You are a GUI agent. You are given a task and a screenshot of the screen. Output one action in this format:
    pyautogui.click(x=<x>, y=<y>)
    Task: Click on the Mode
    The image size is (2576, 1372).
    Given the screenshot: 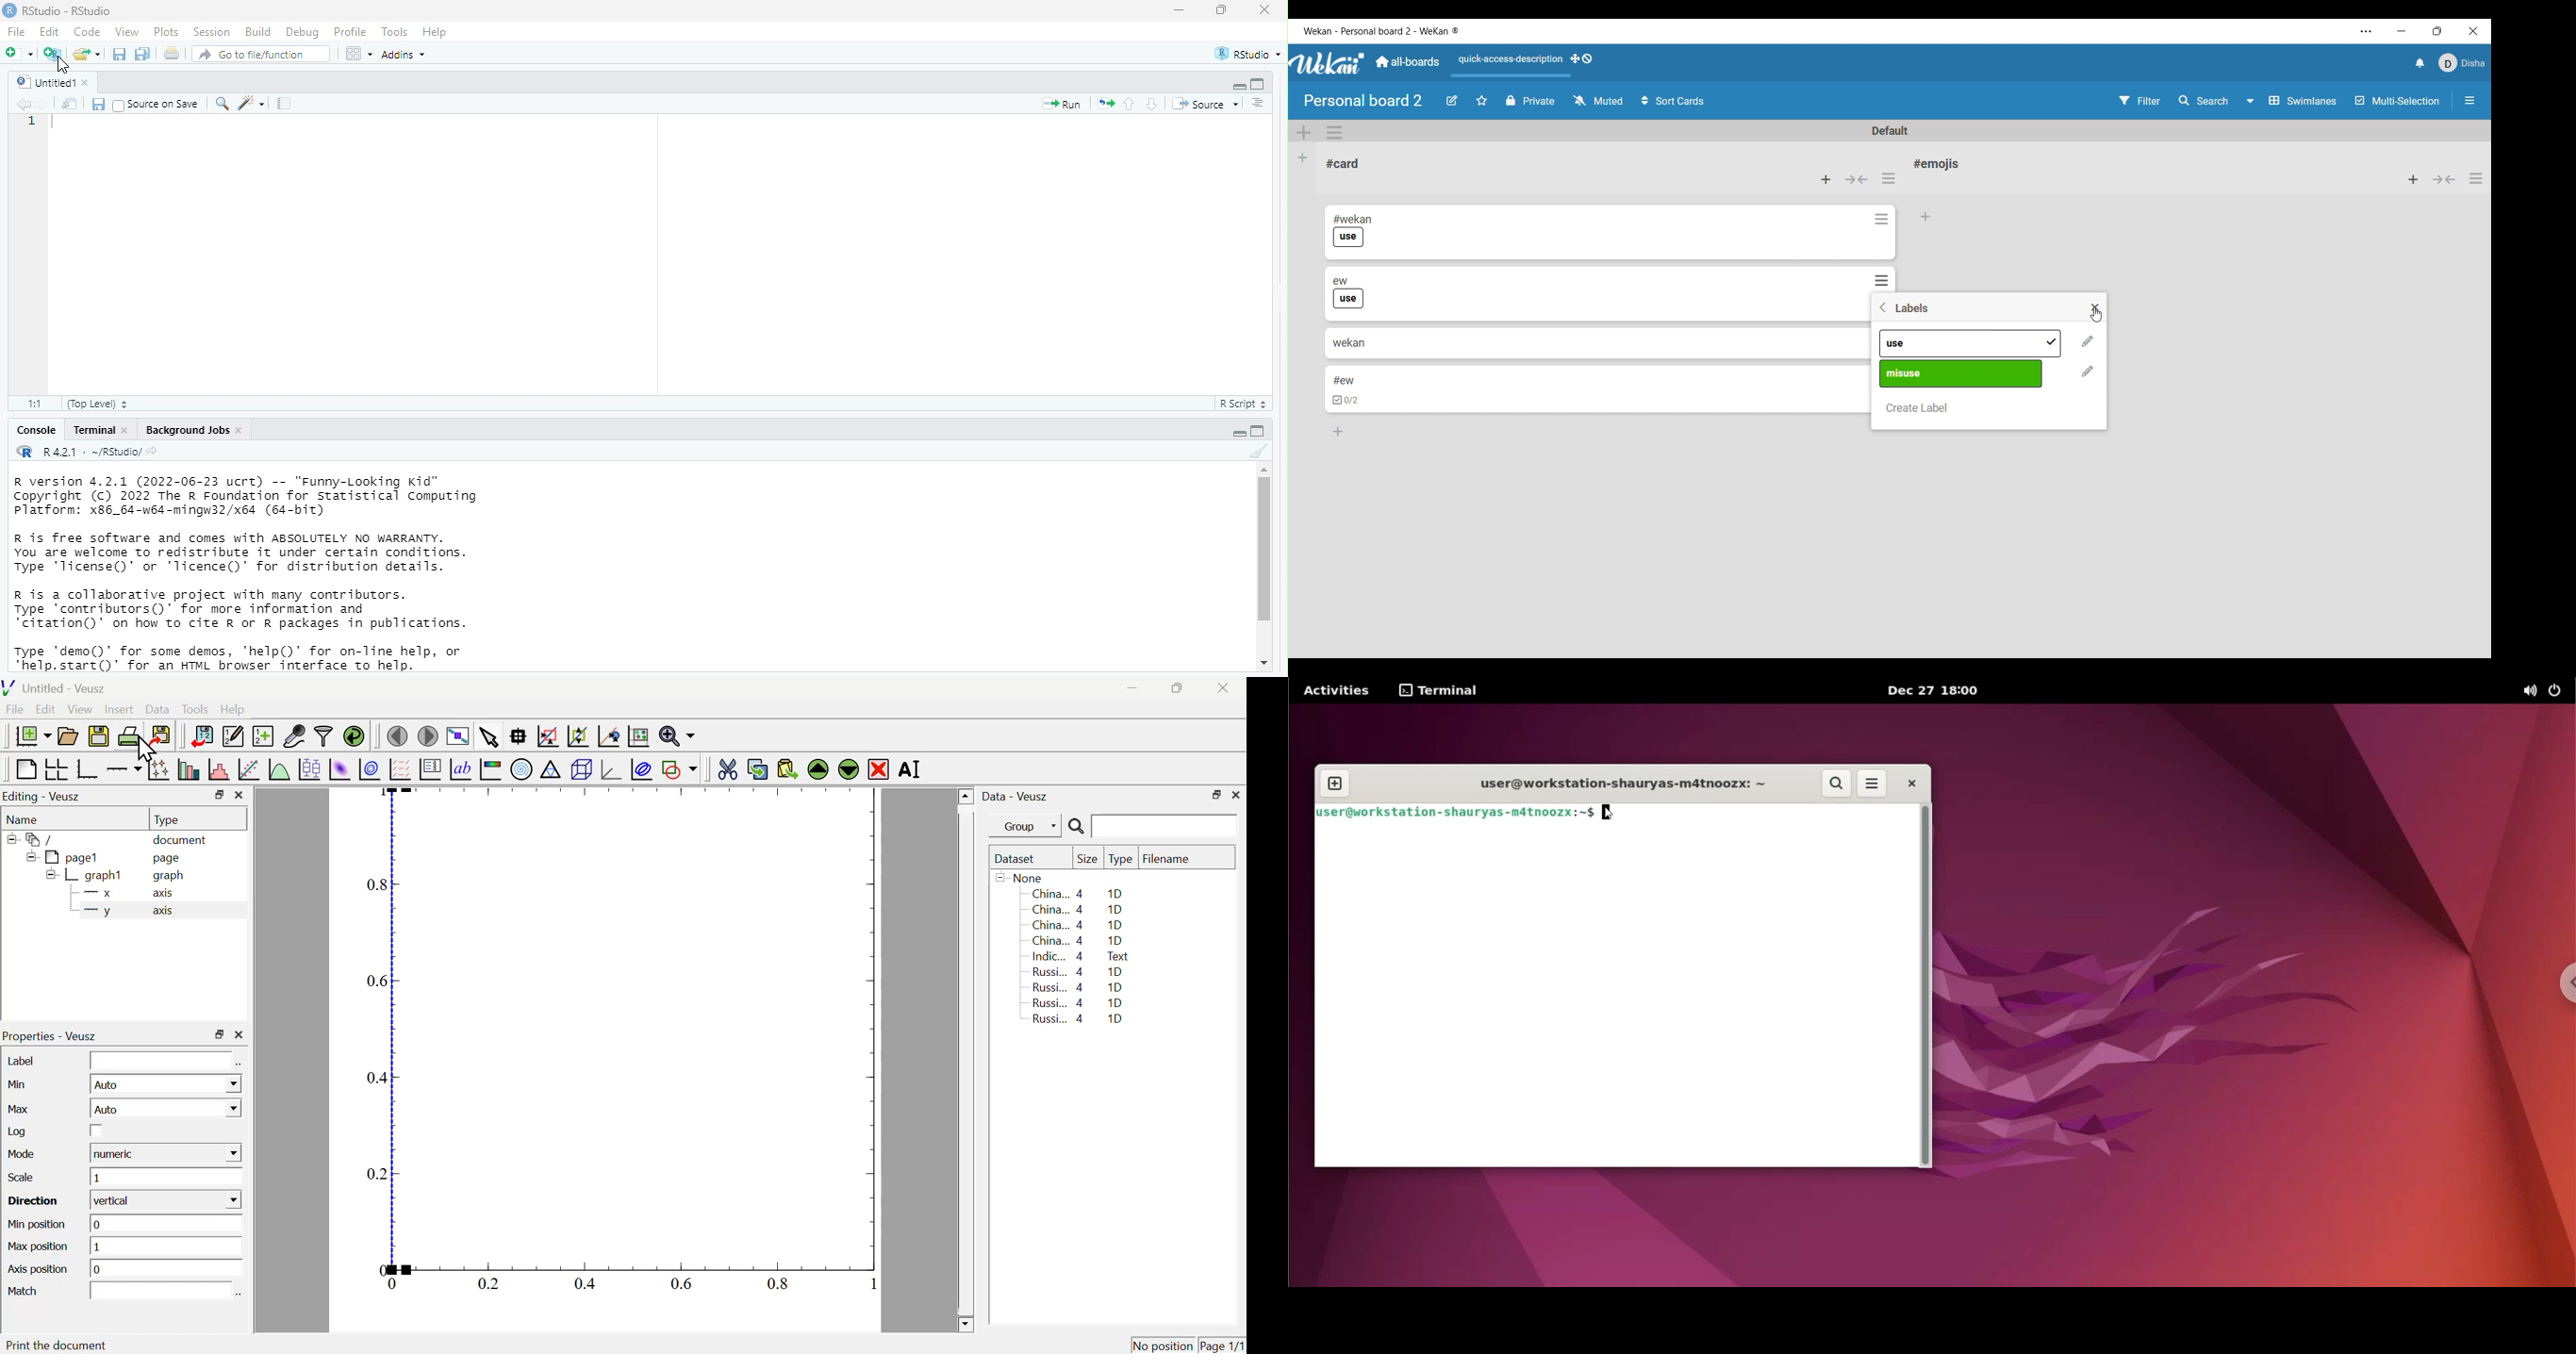 What is the action you would take?
    pyautogui.click(x=25, y=1155)
    